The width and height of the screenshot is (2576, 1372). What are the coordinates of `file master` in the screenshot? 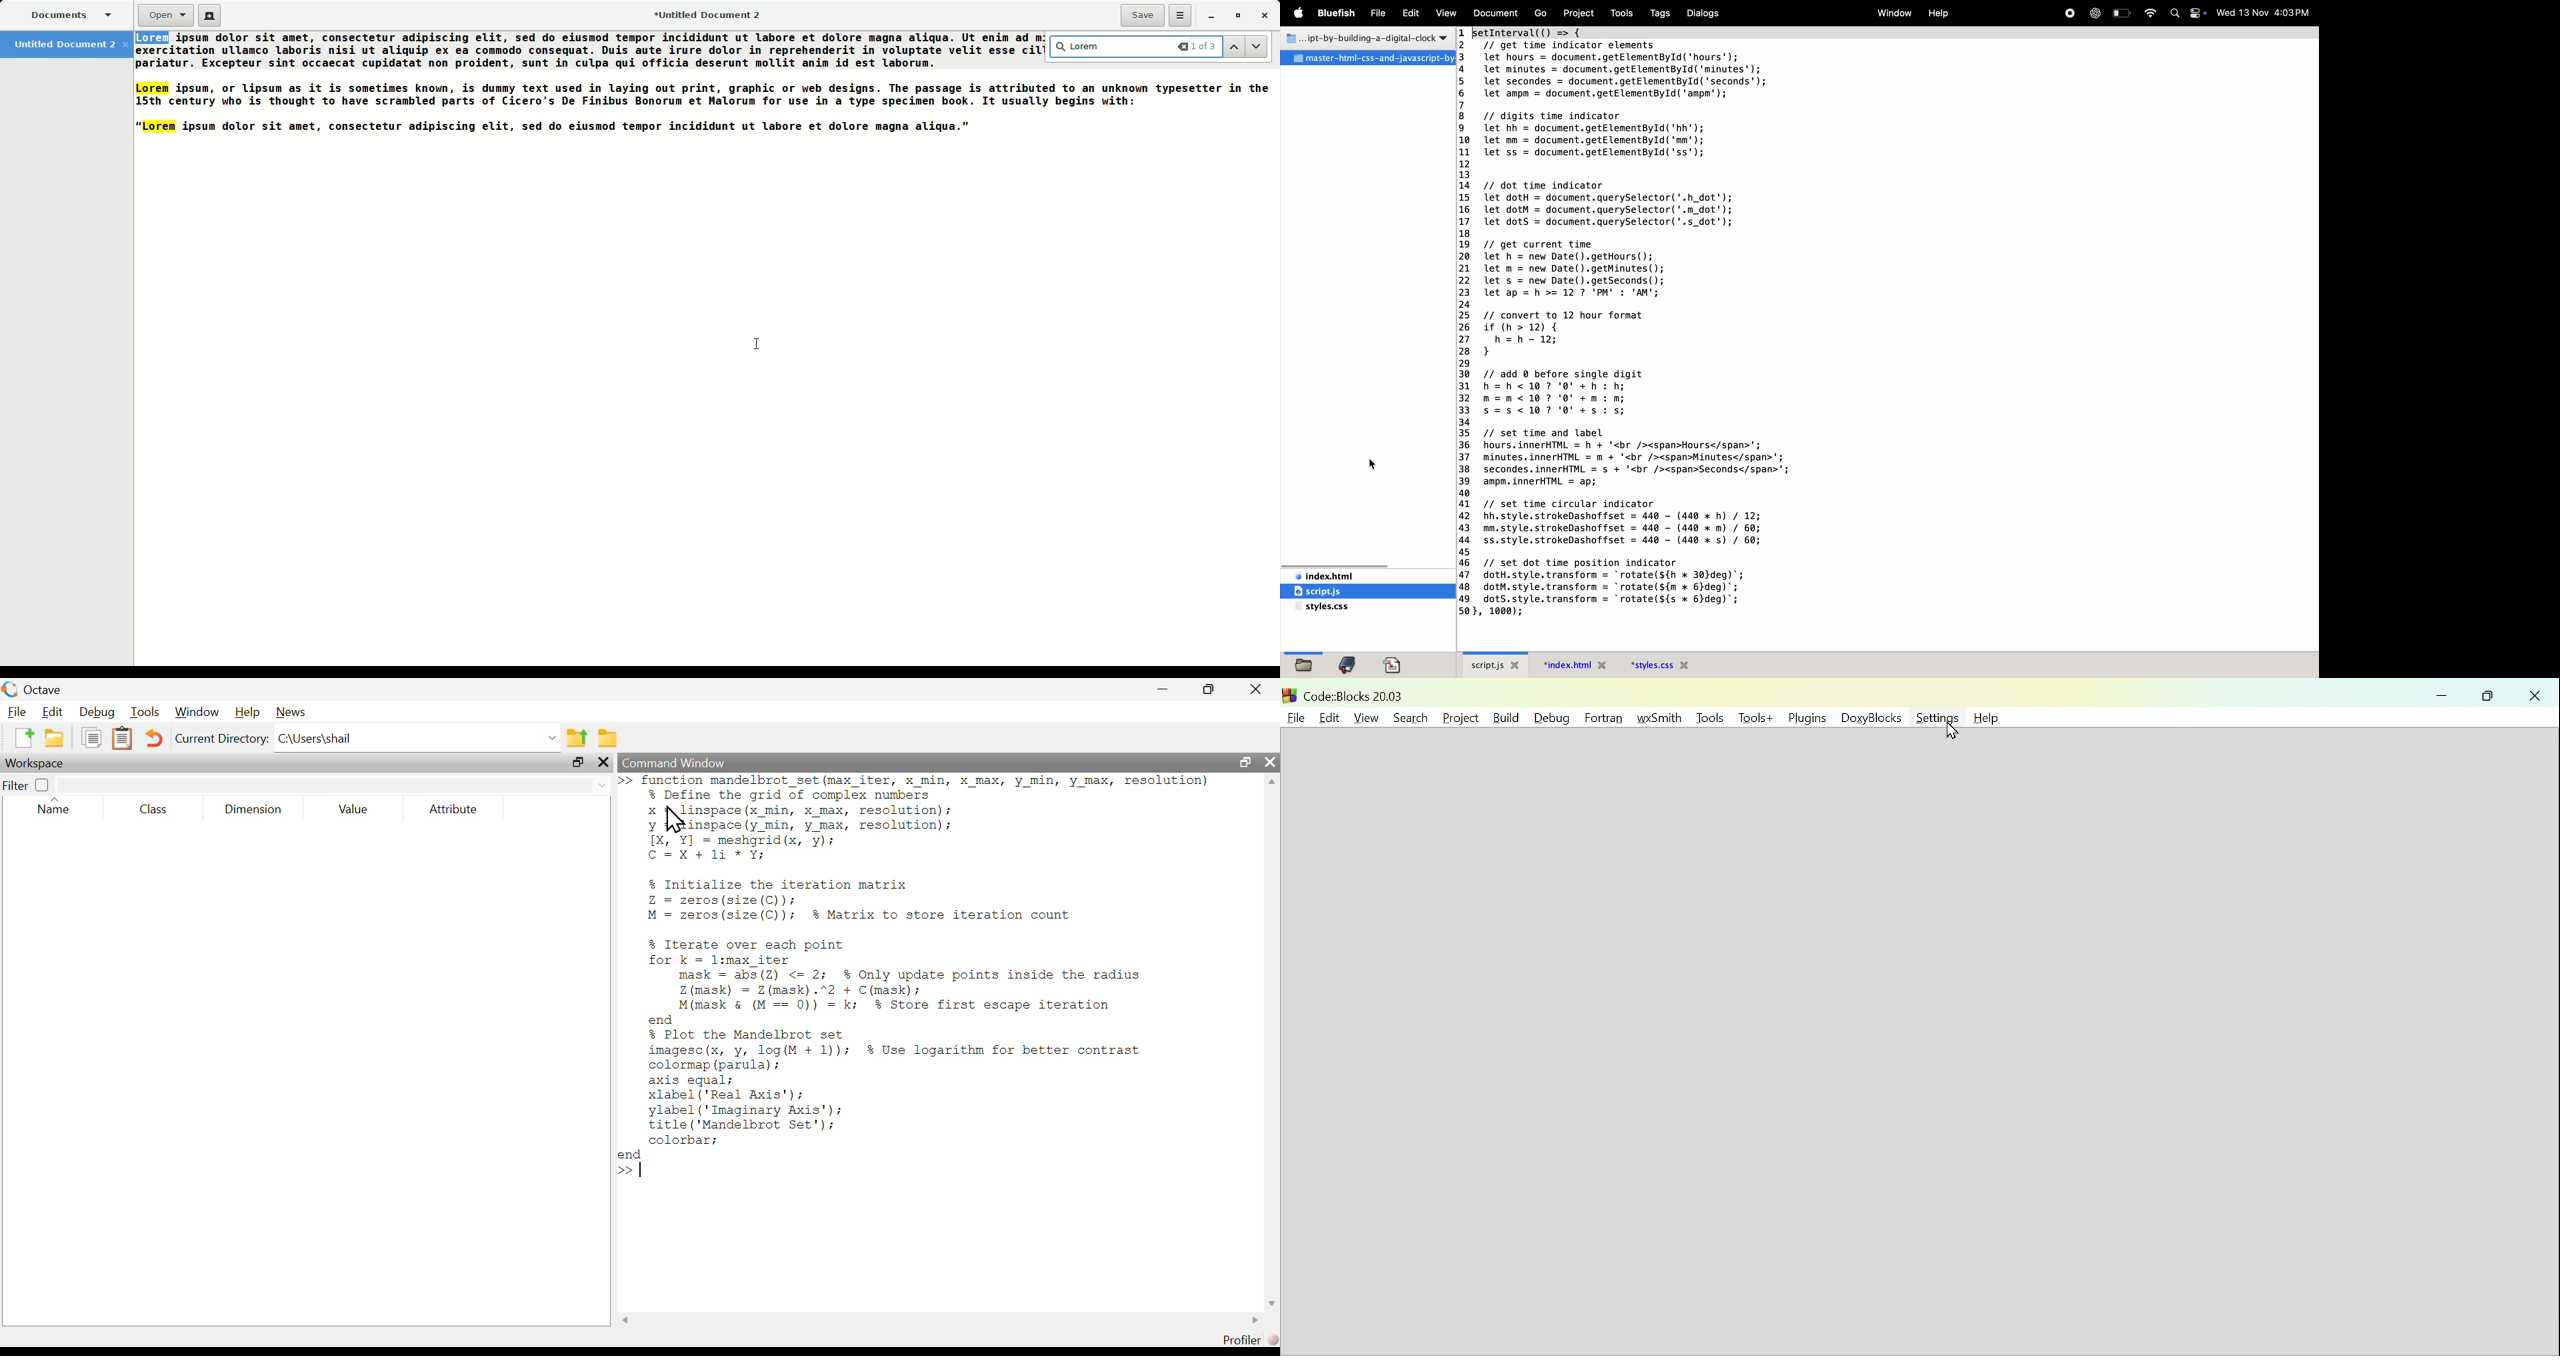 It's located at (1368, 59).